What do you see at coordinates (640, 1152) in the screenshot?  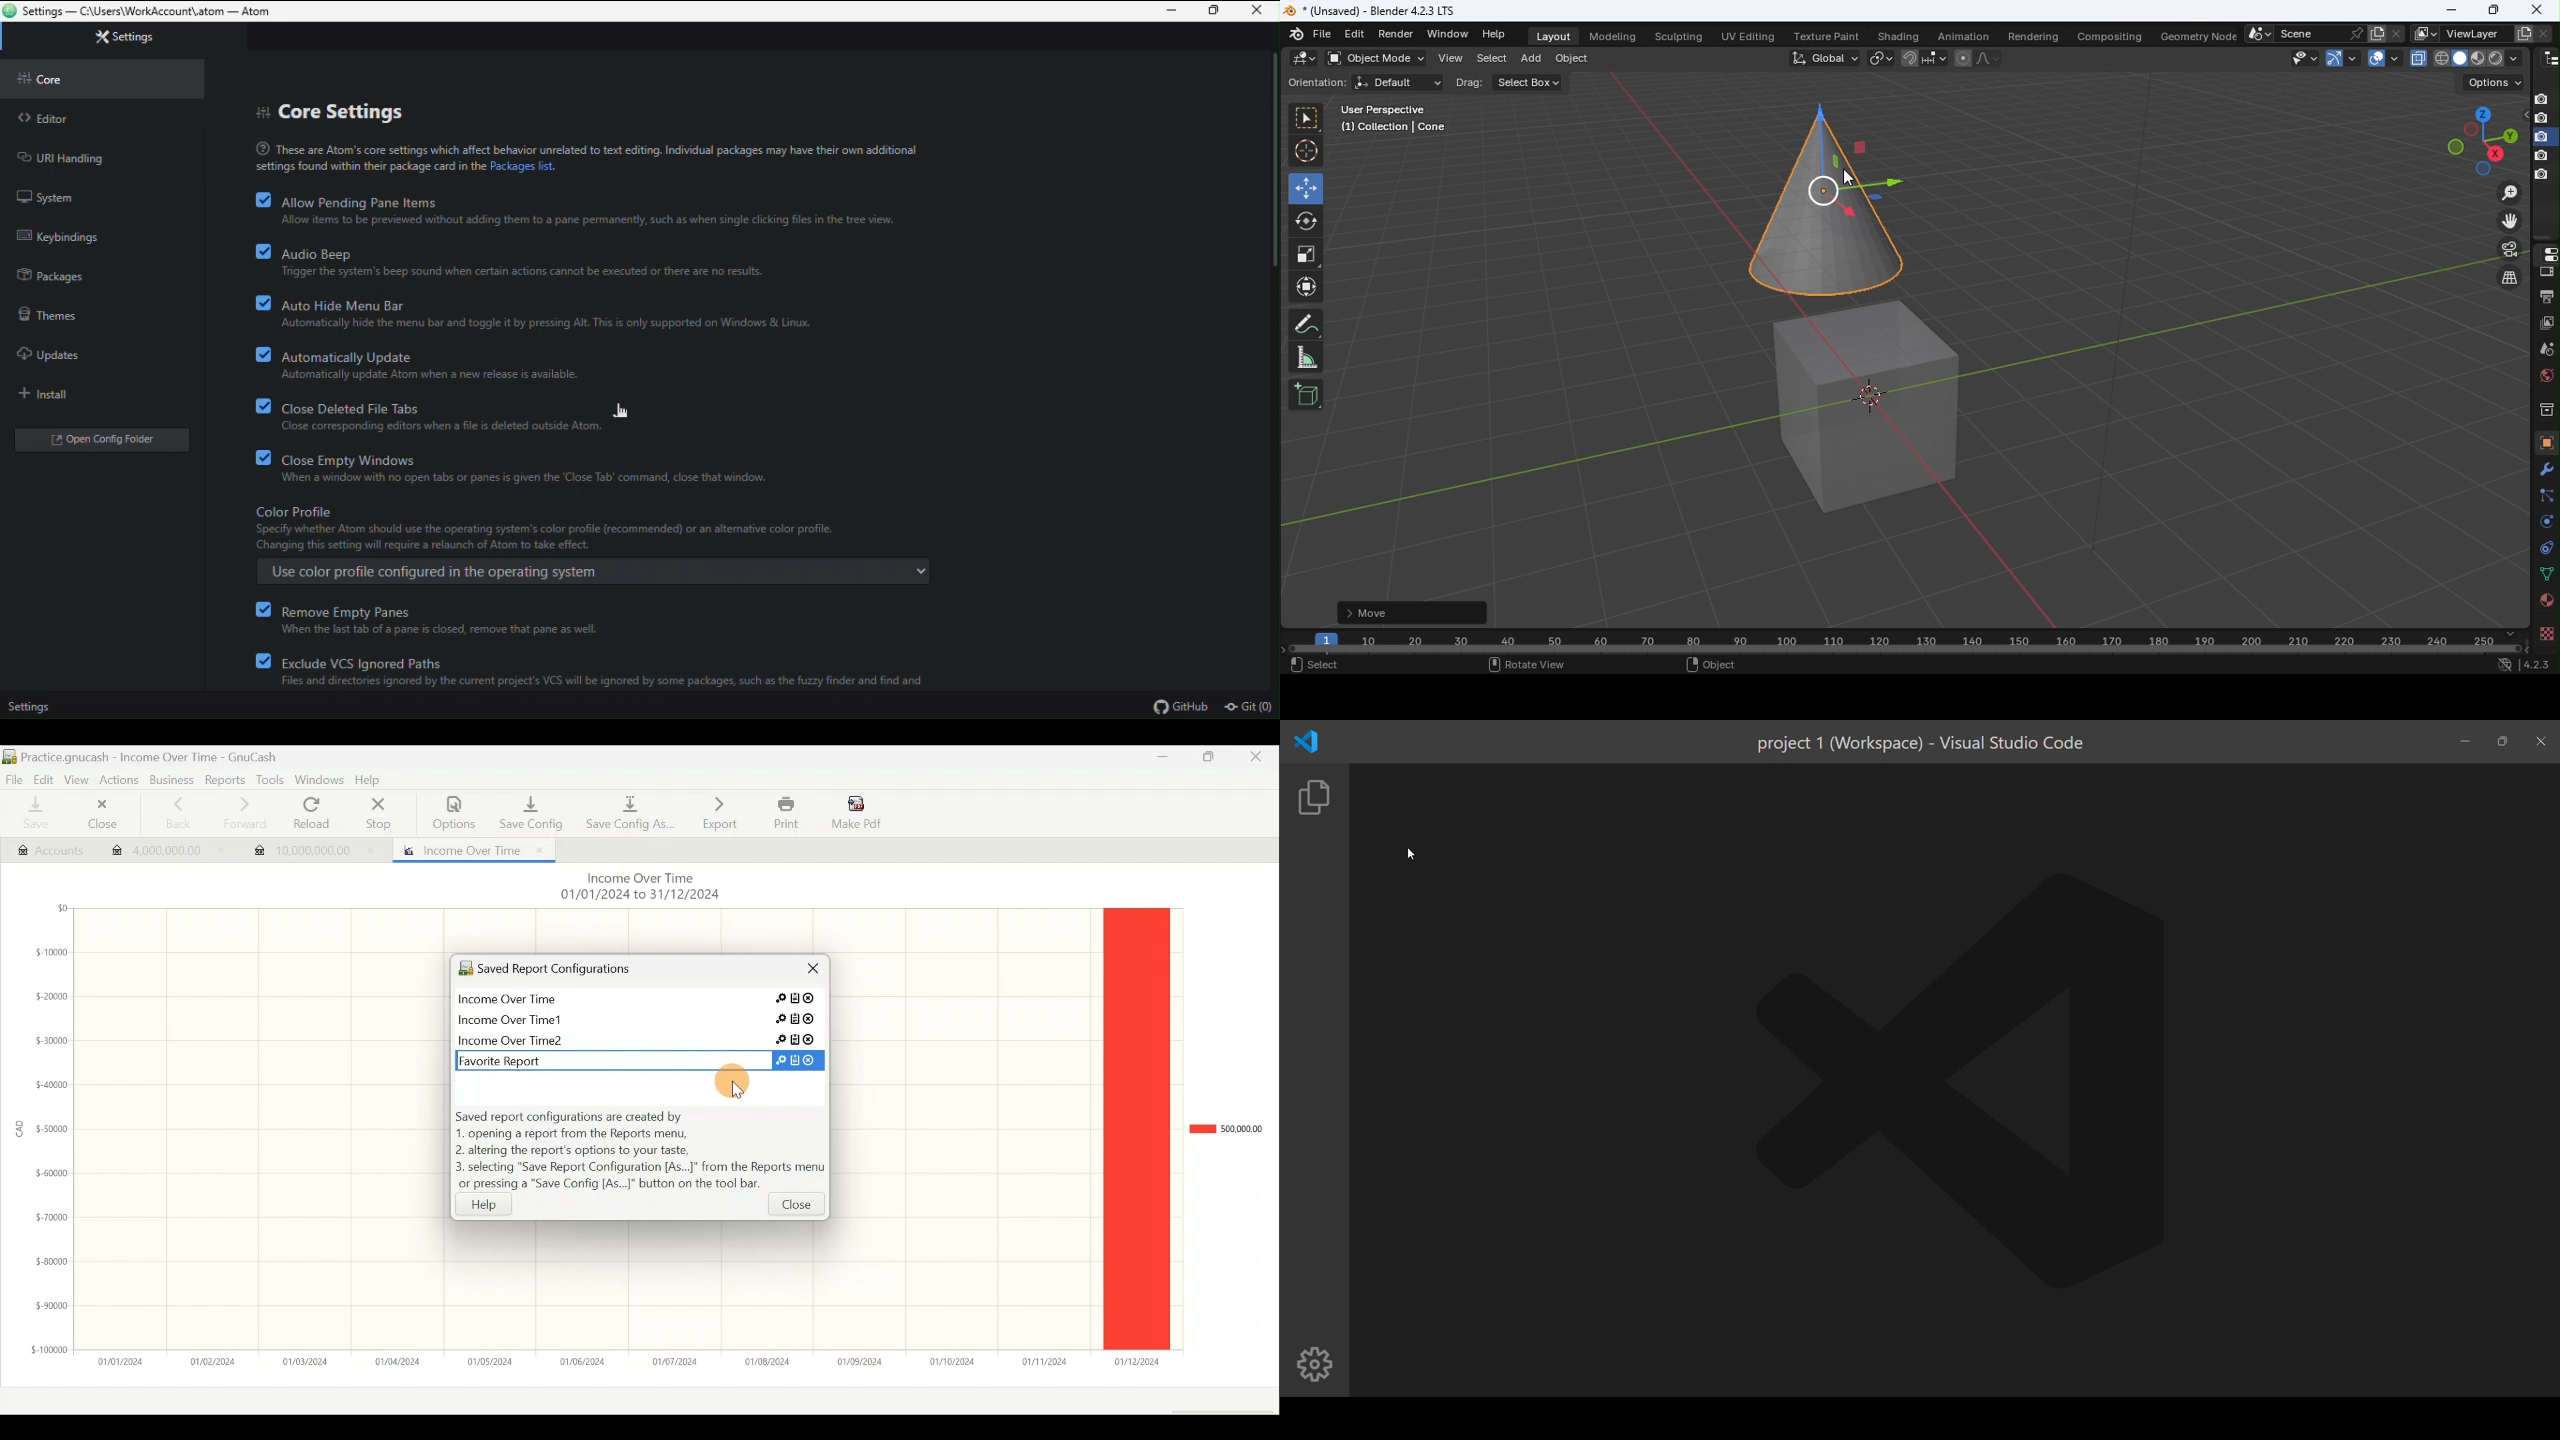 I see `Ways saved report configurations are created` at bounding box center [640, 1152].